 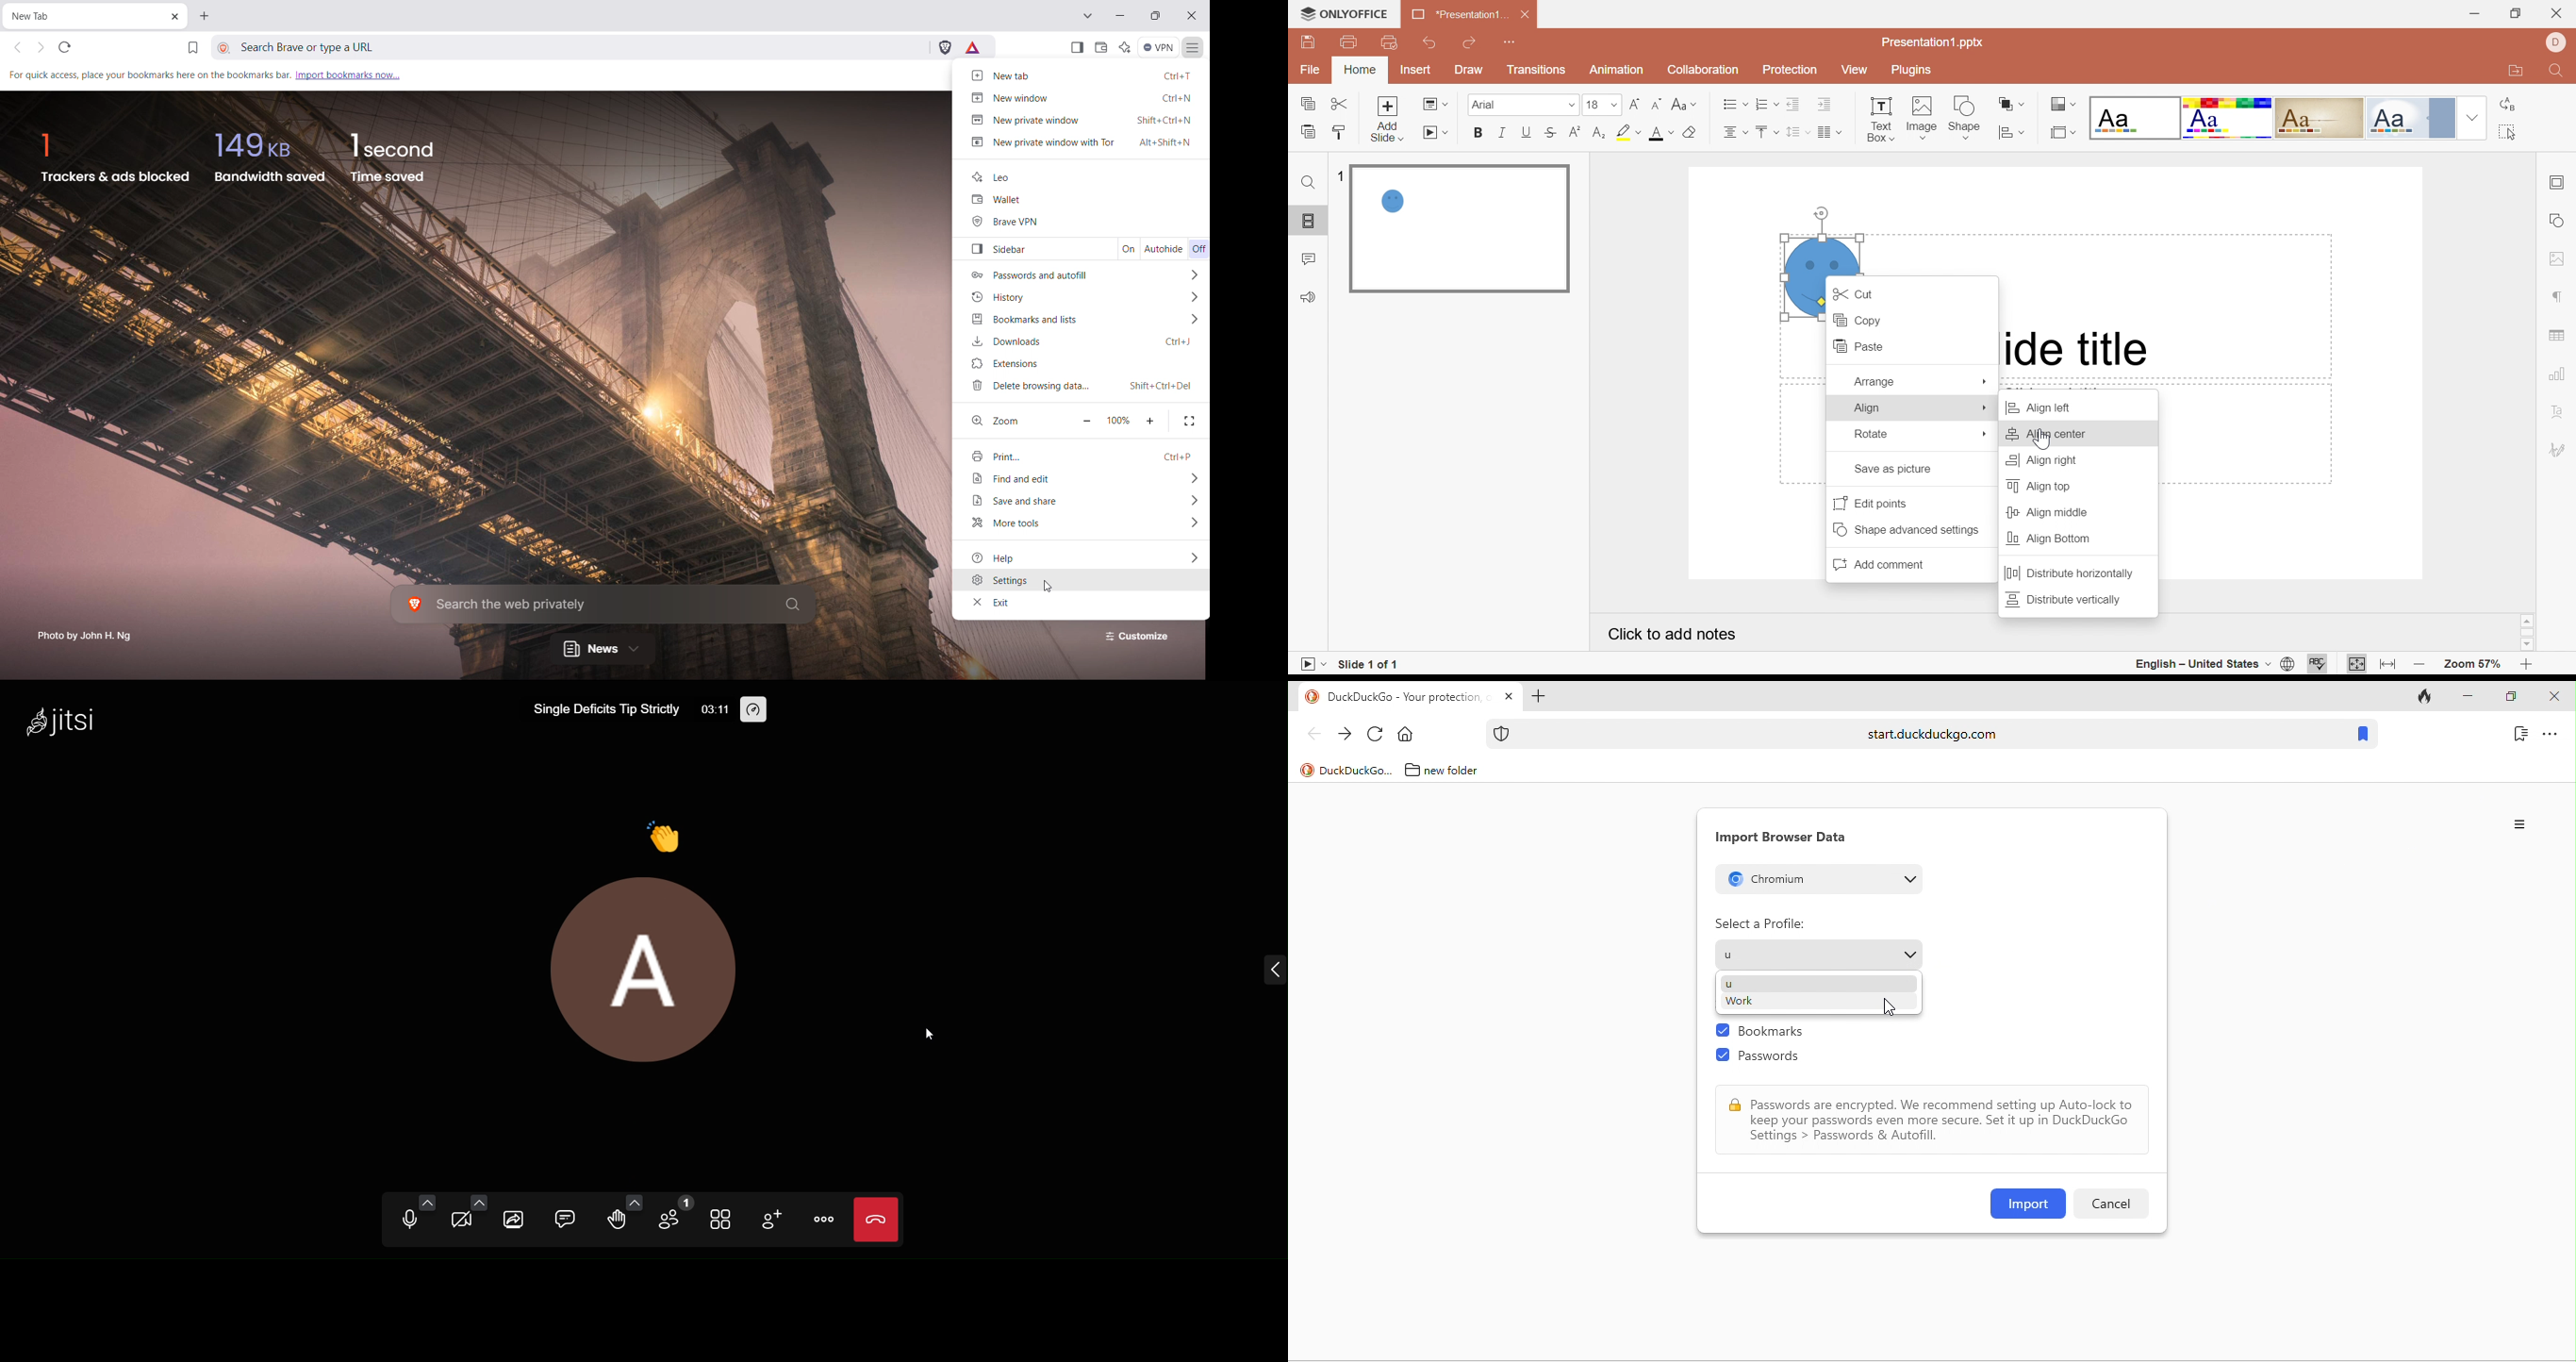 What do you see at coordinates (193, 49) in the screenshot?
I see `bookmark this tab` at bounding box center [193, 49].